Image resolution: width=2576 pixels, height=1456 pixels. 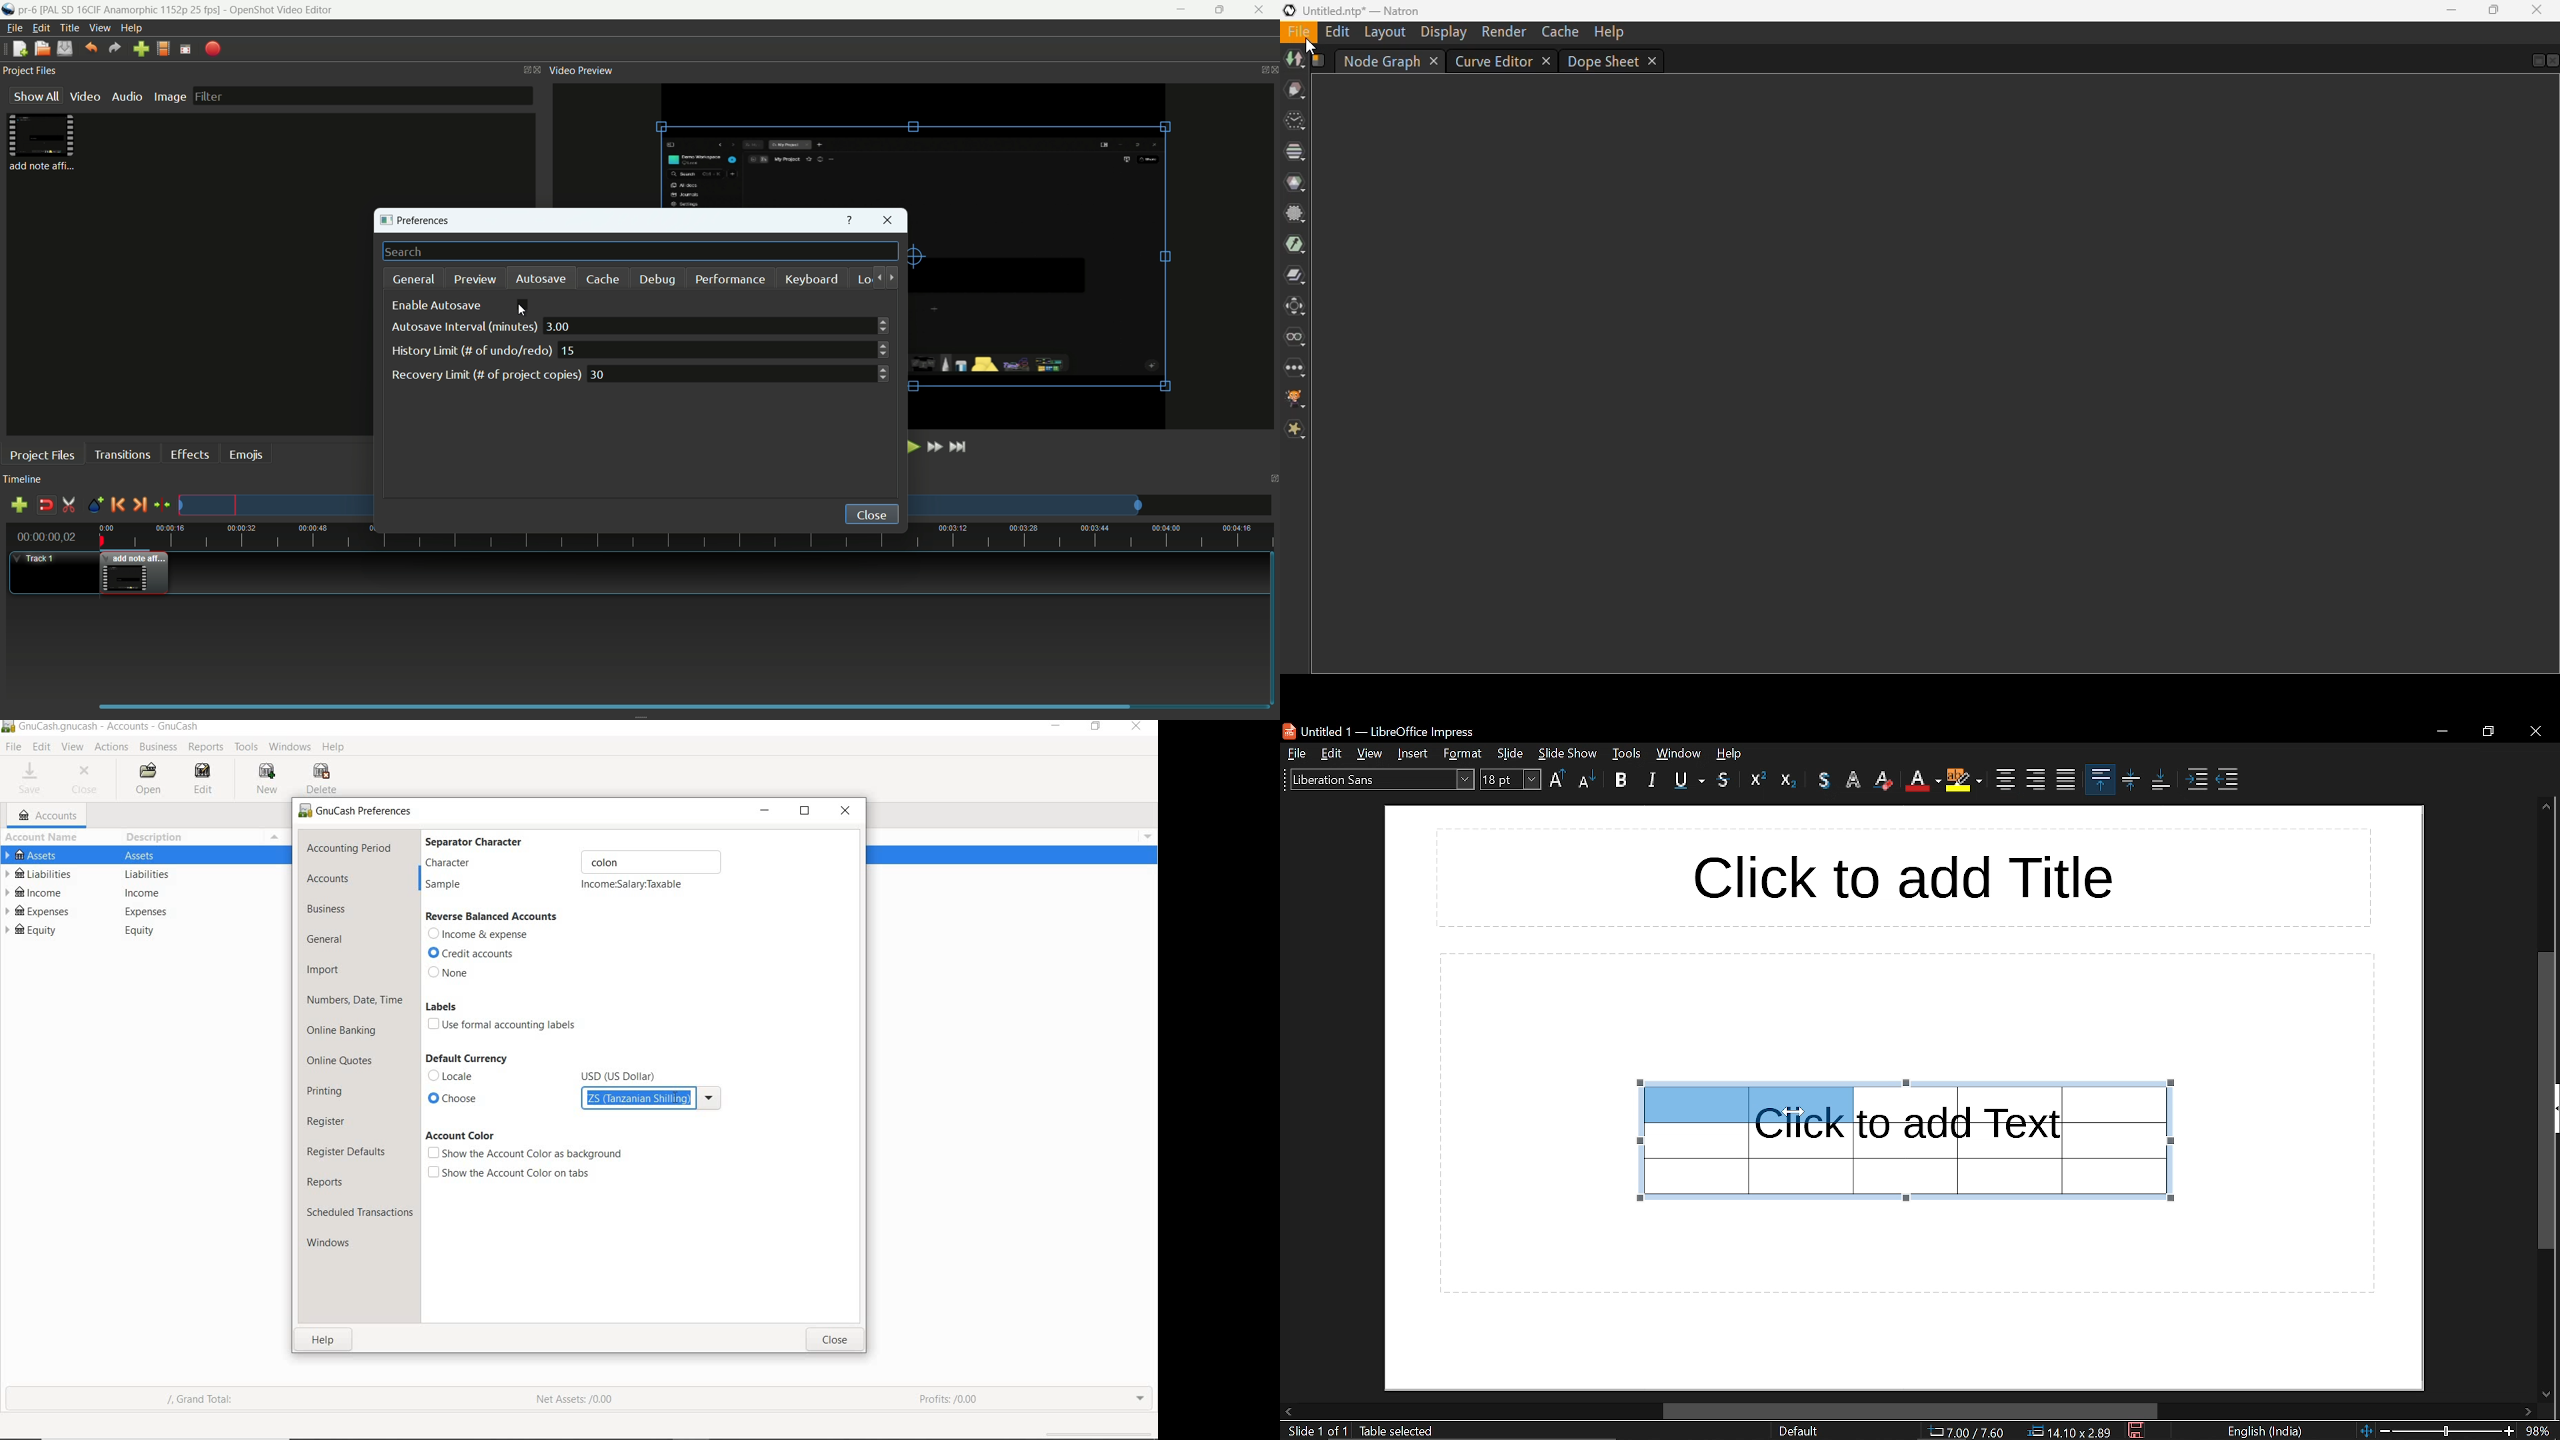 What do you see at coordinates (329, 1181) in the screenshot?
I see `reports` at bounding box center [329, 1181].